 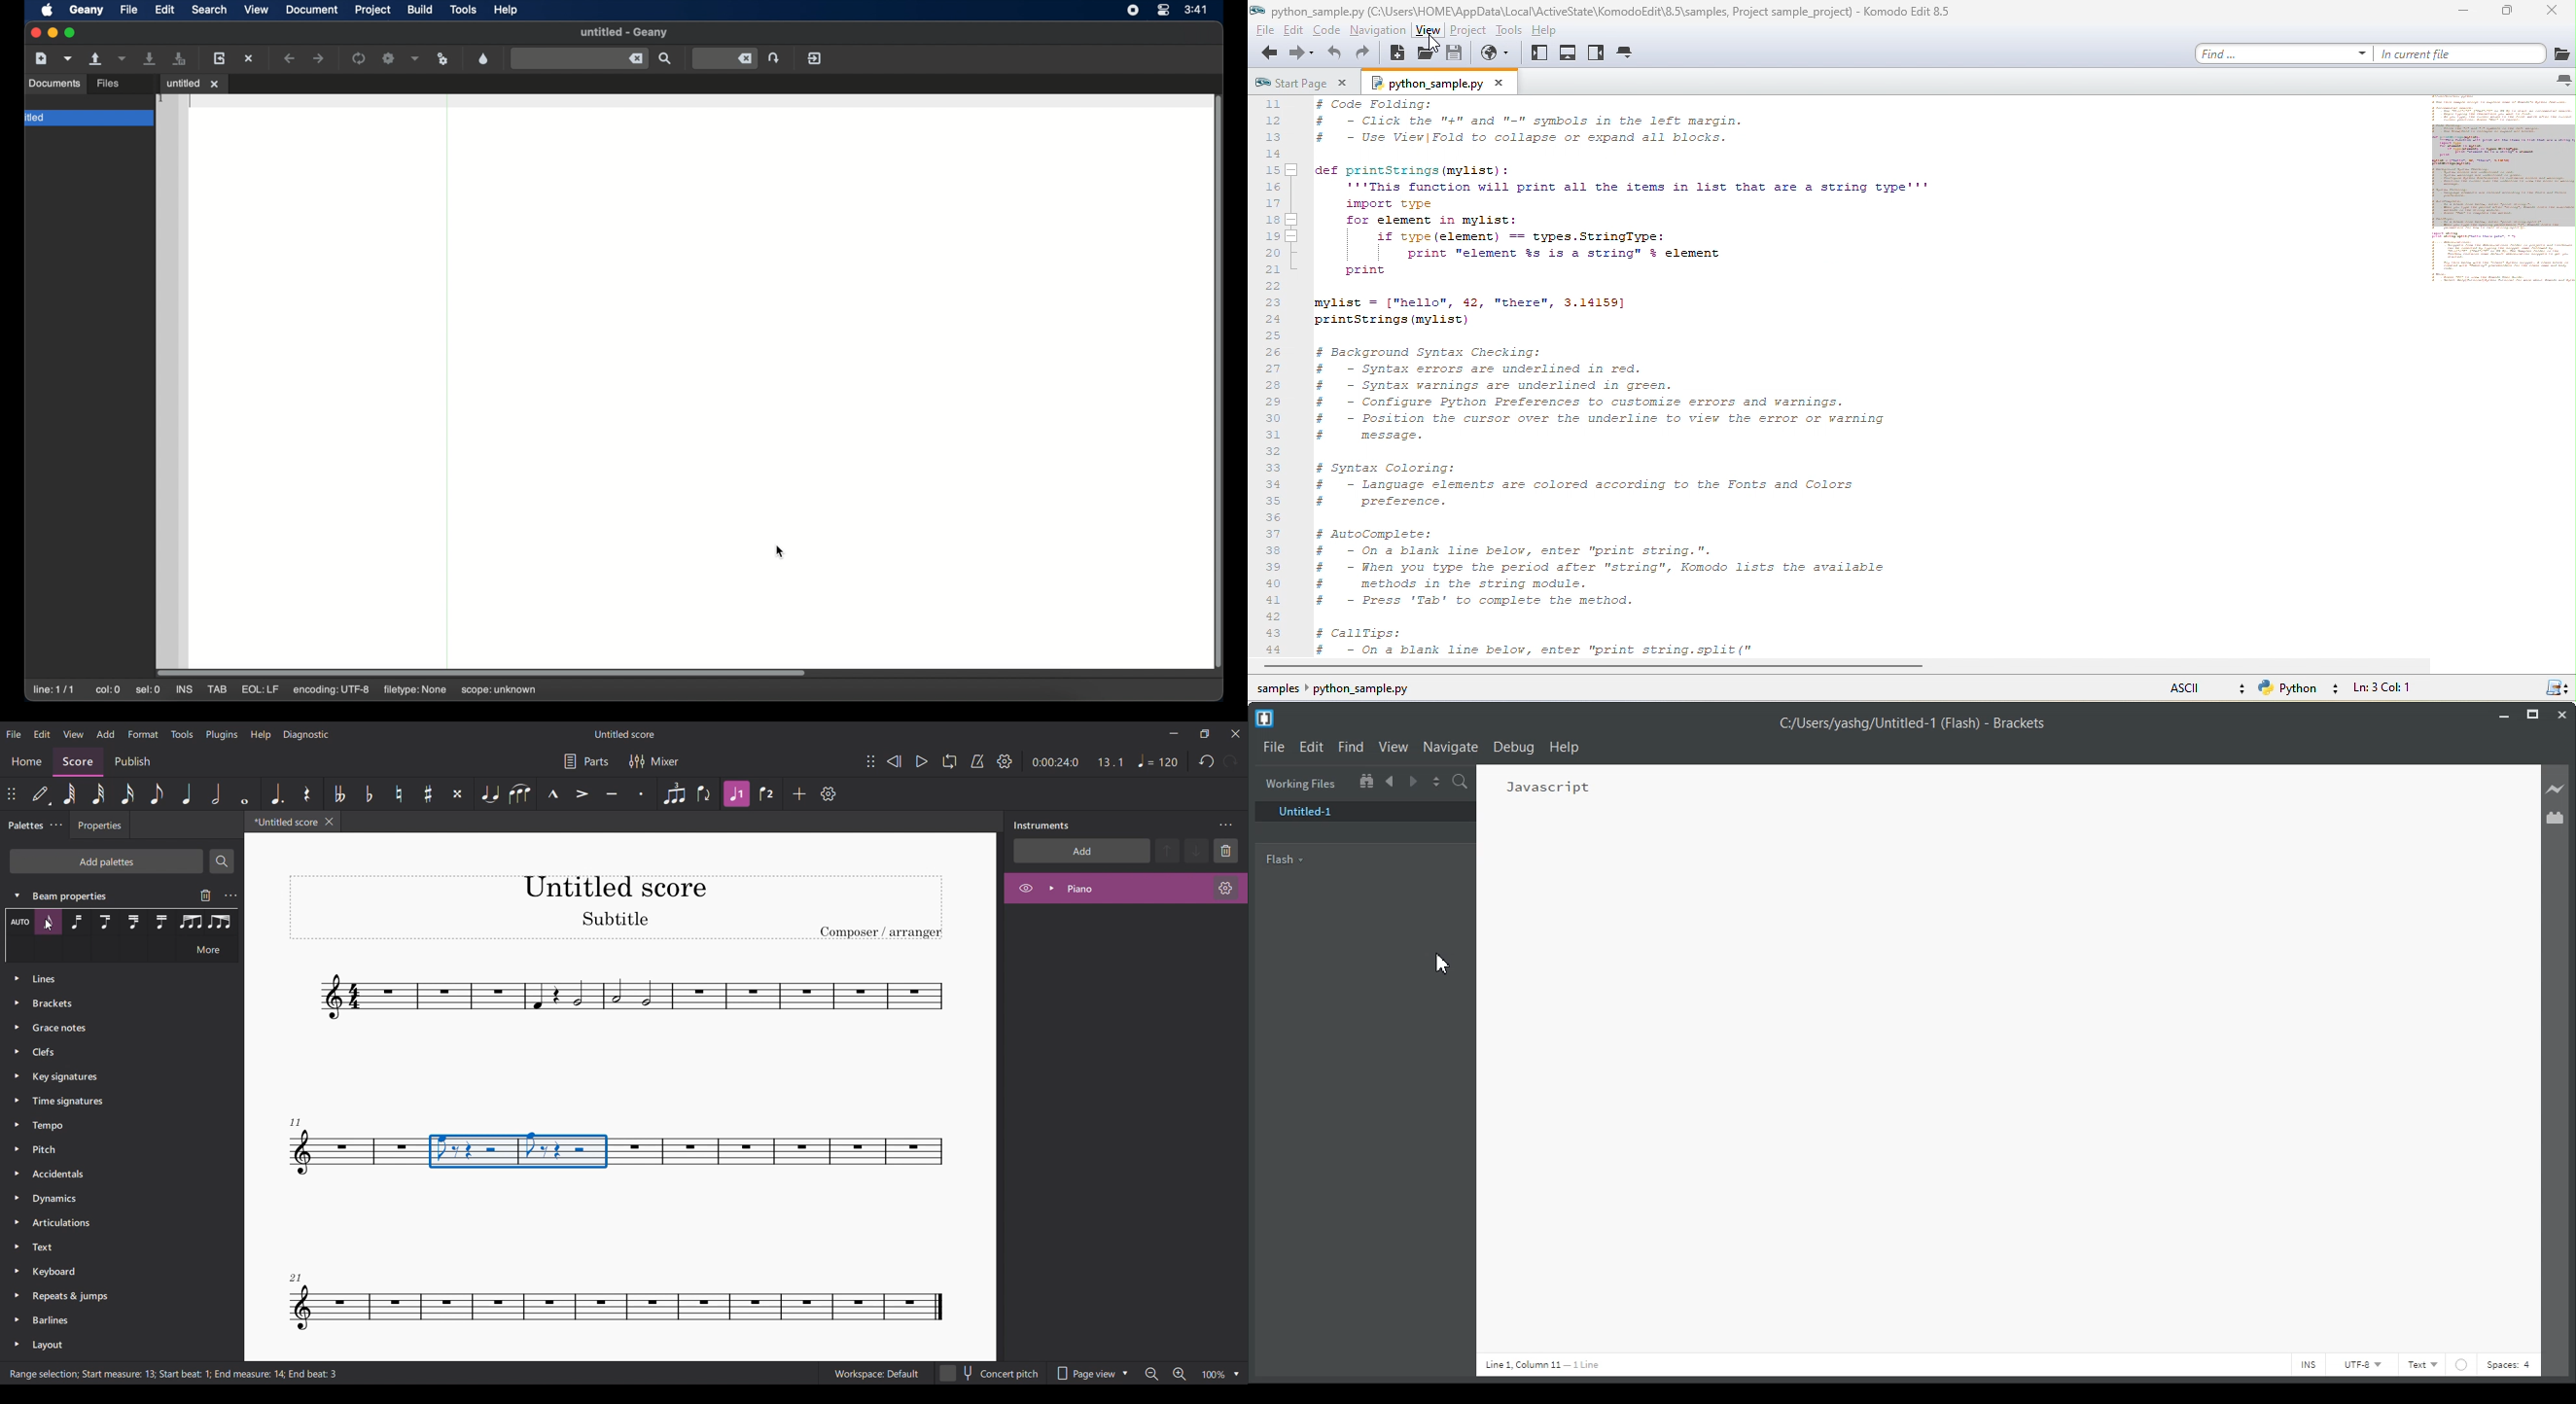 What do you see at coordinates (56, 826) in the screenshot?
I see `More settings` at bounding box center [56, 826].